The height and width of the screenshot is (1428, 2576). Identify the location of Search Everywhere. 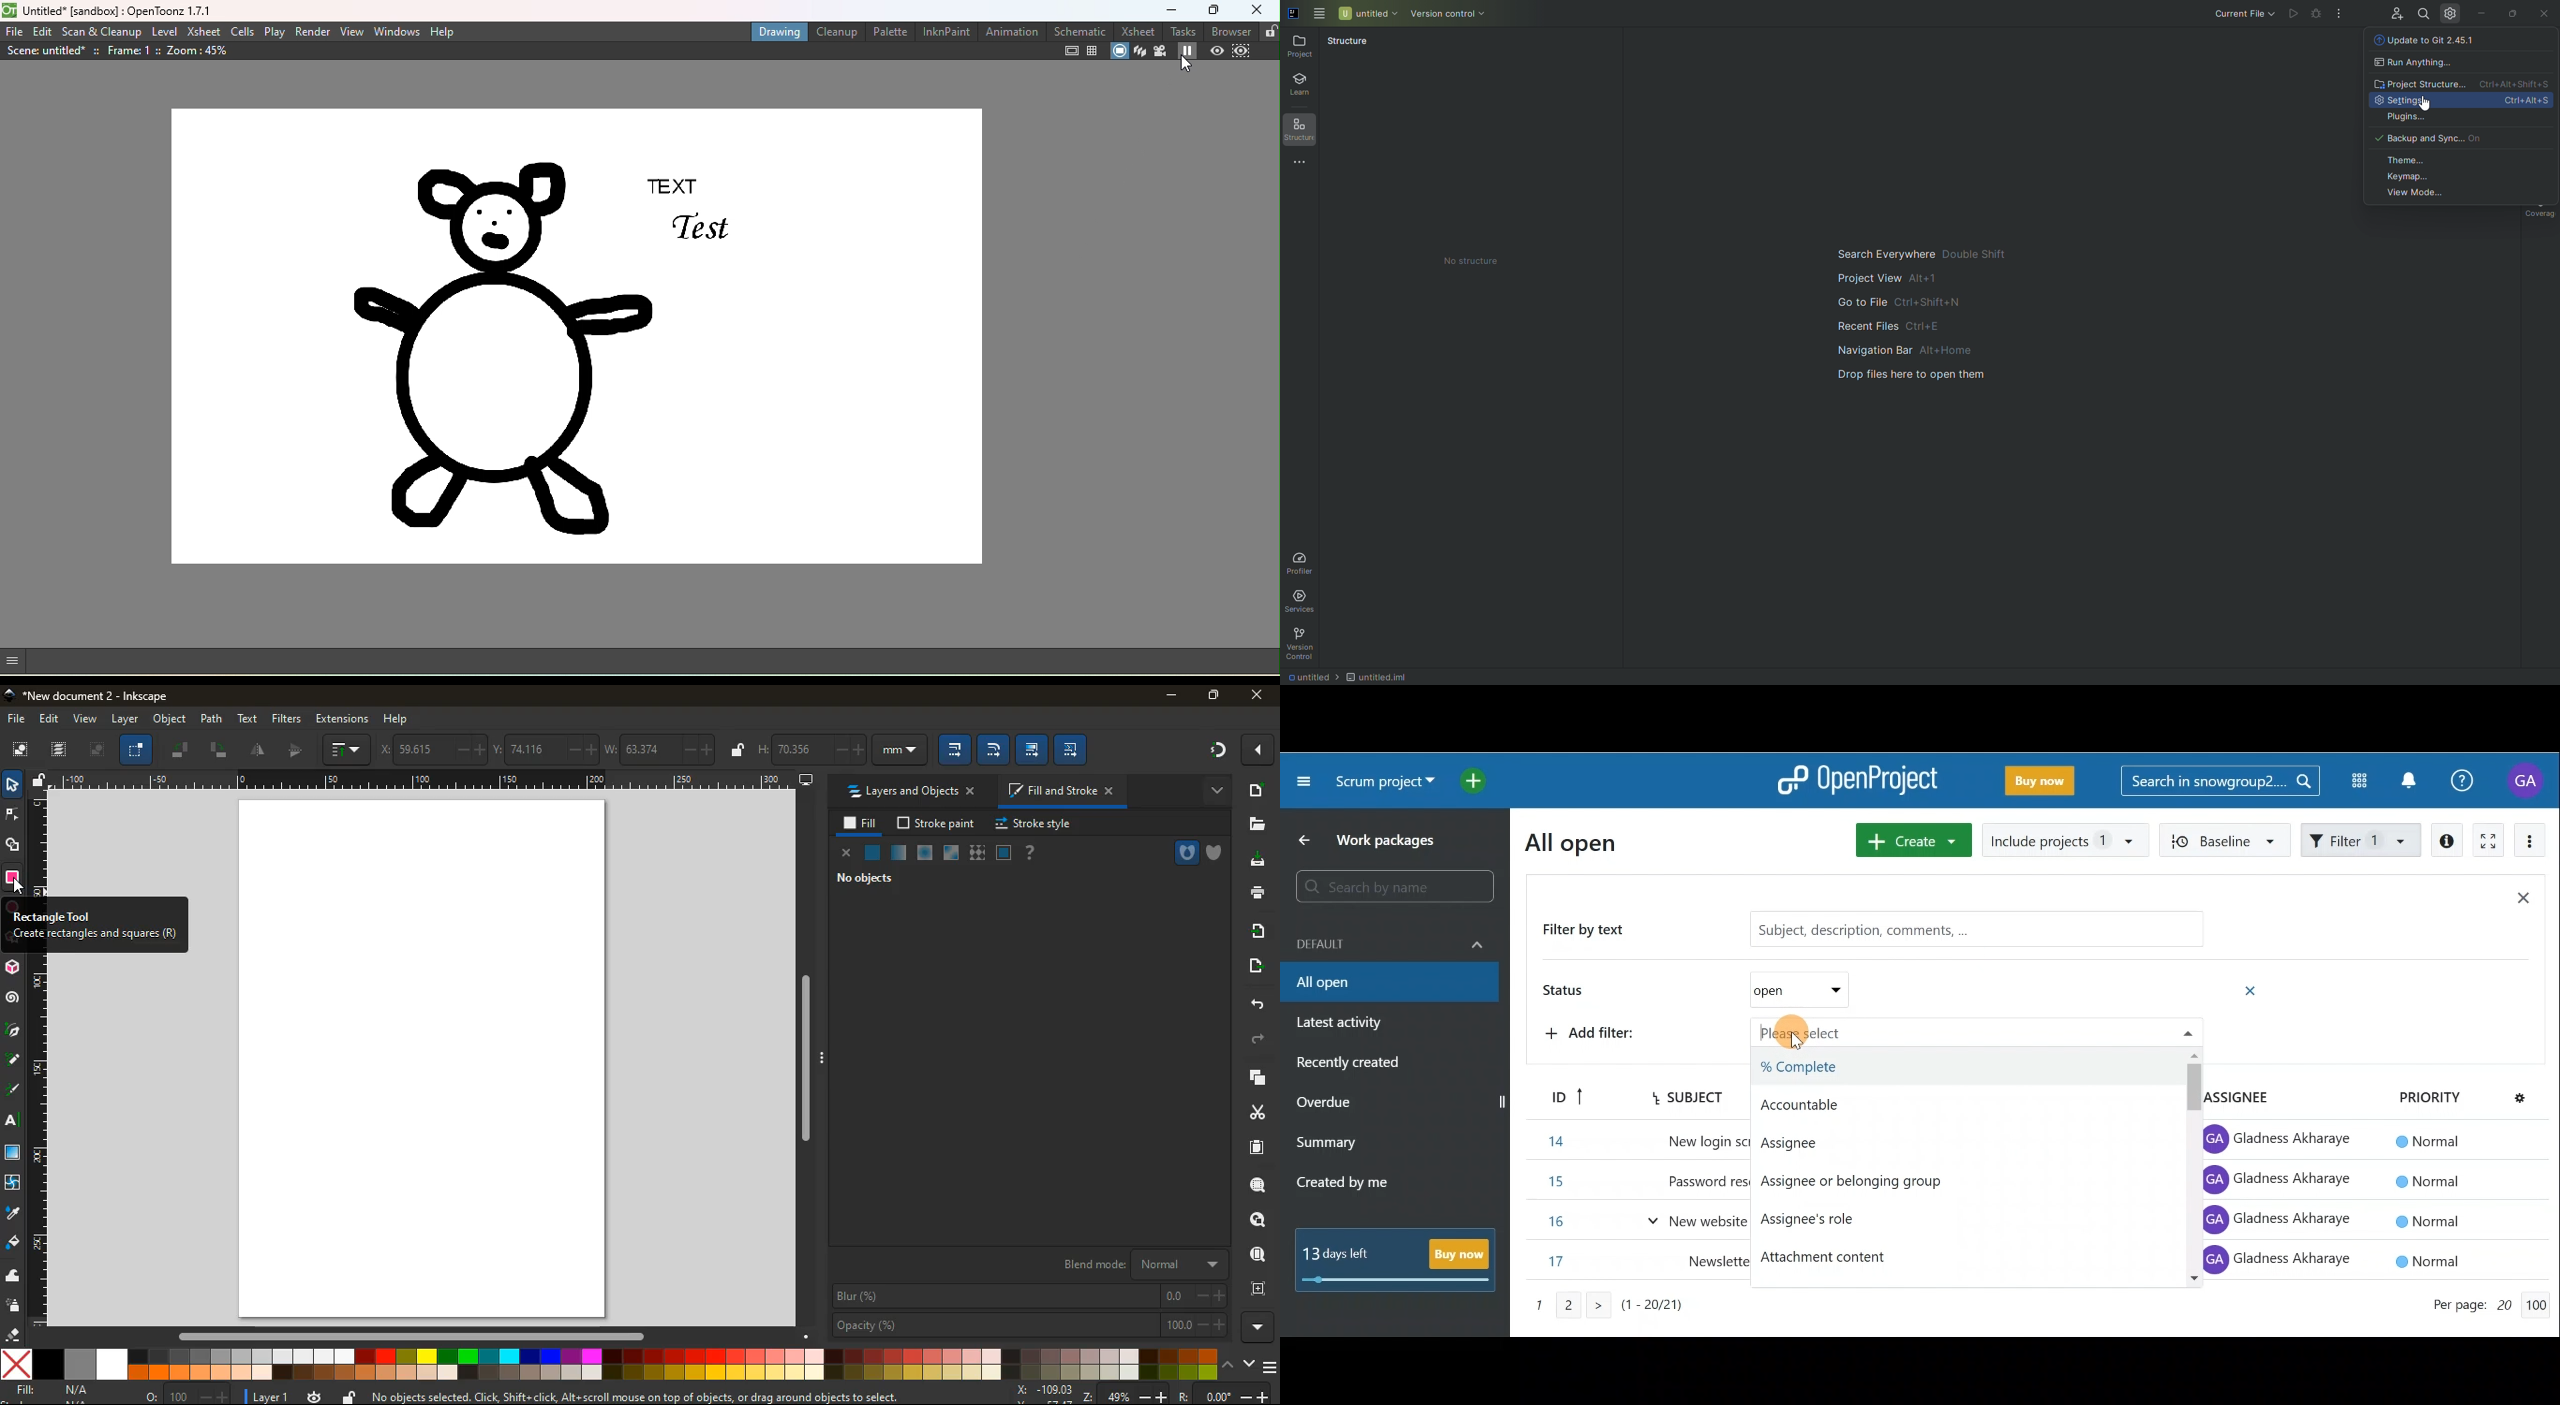
(1922, 252).